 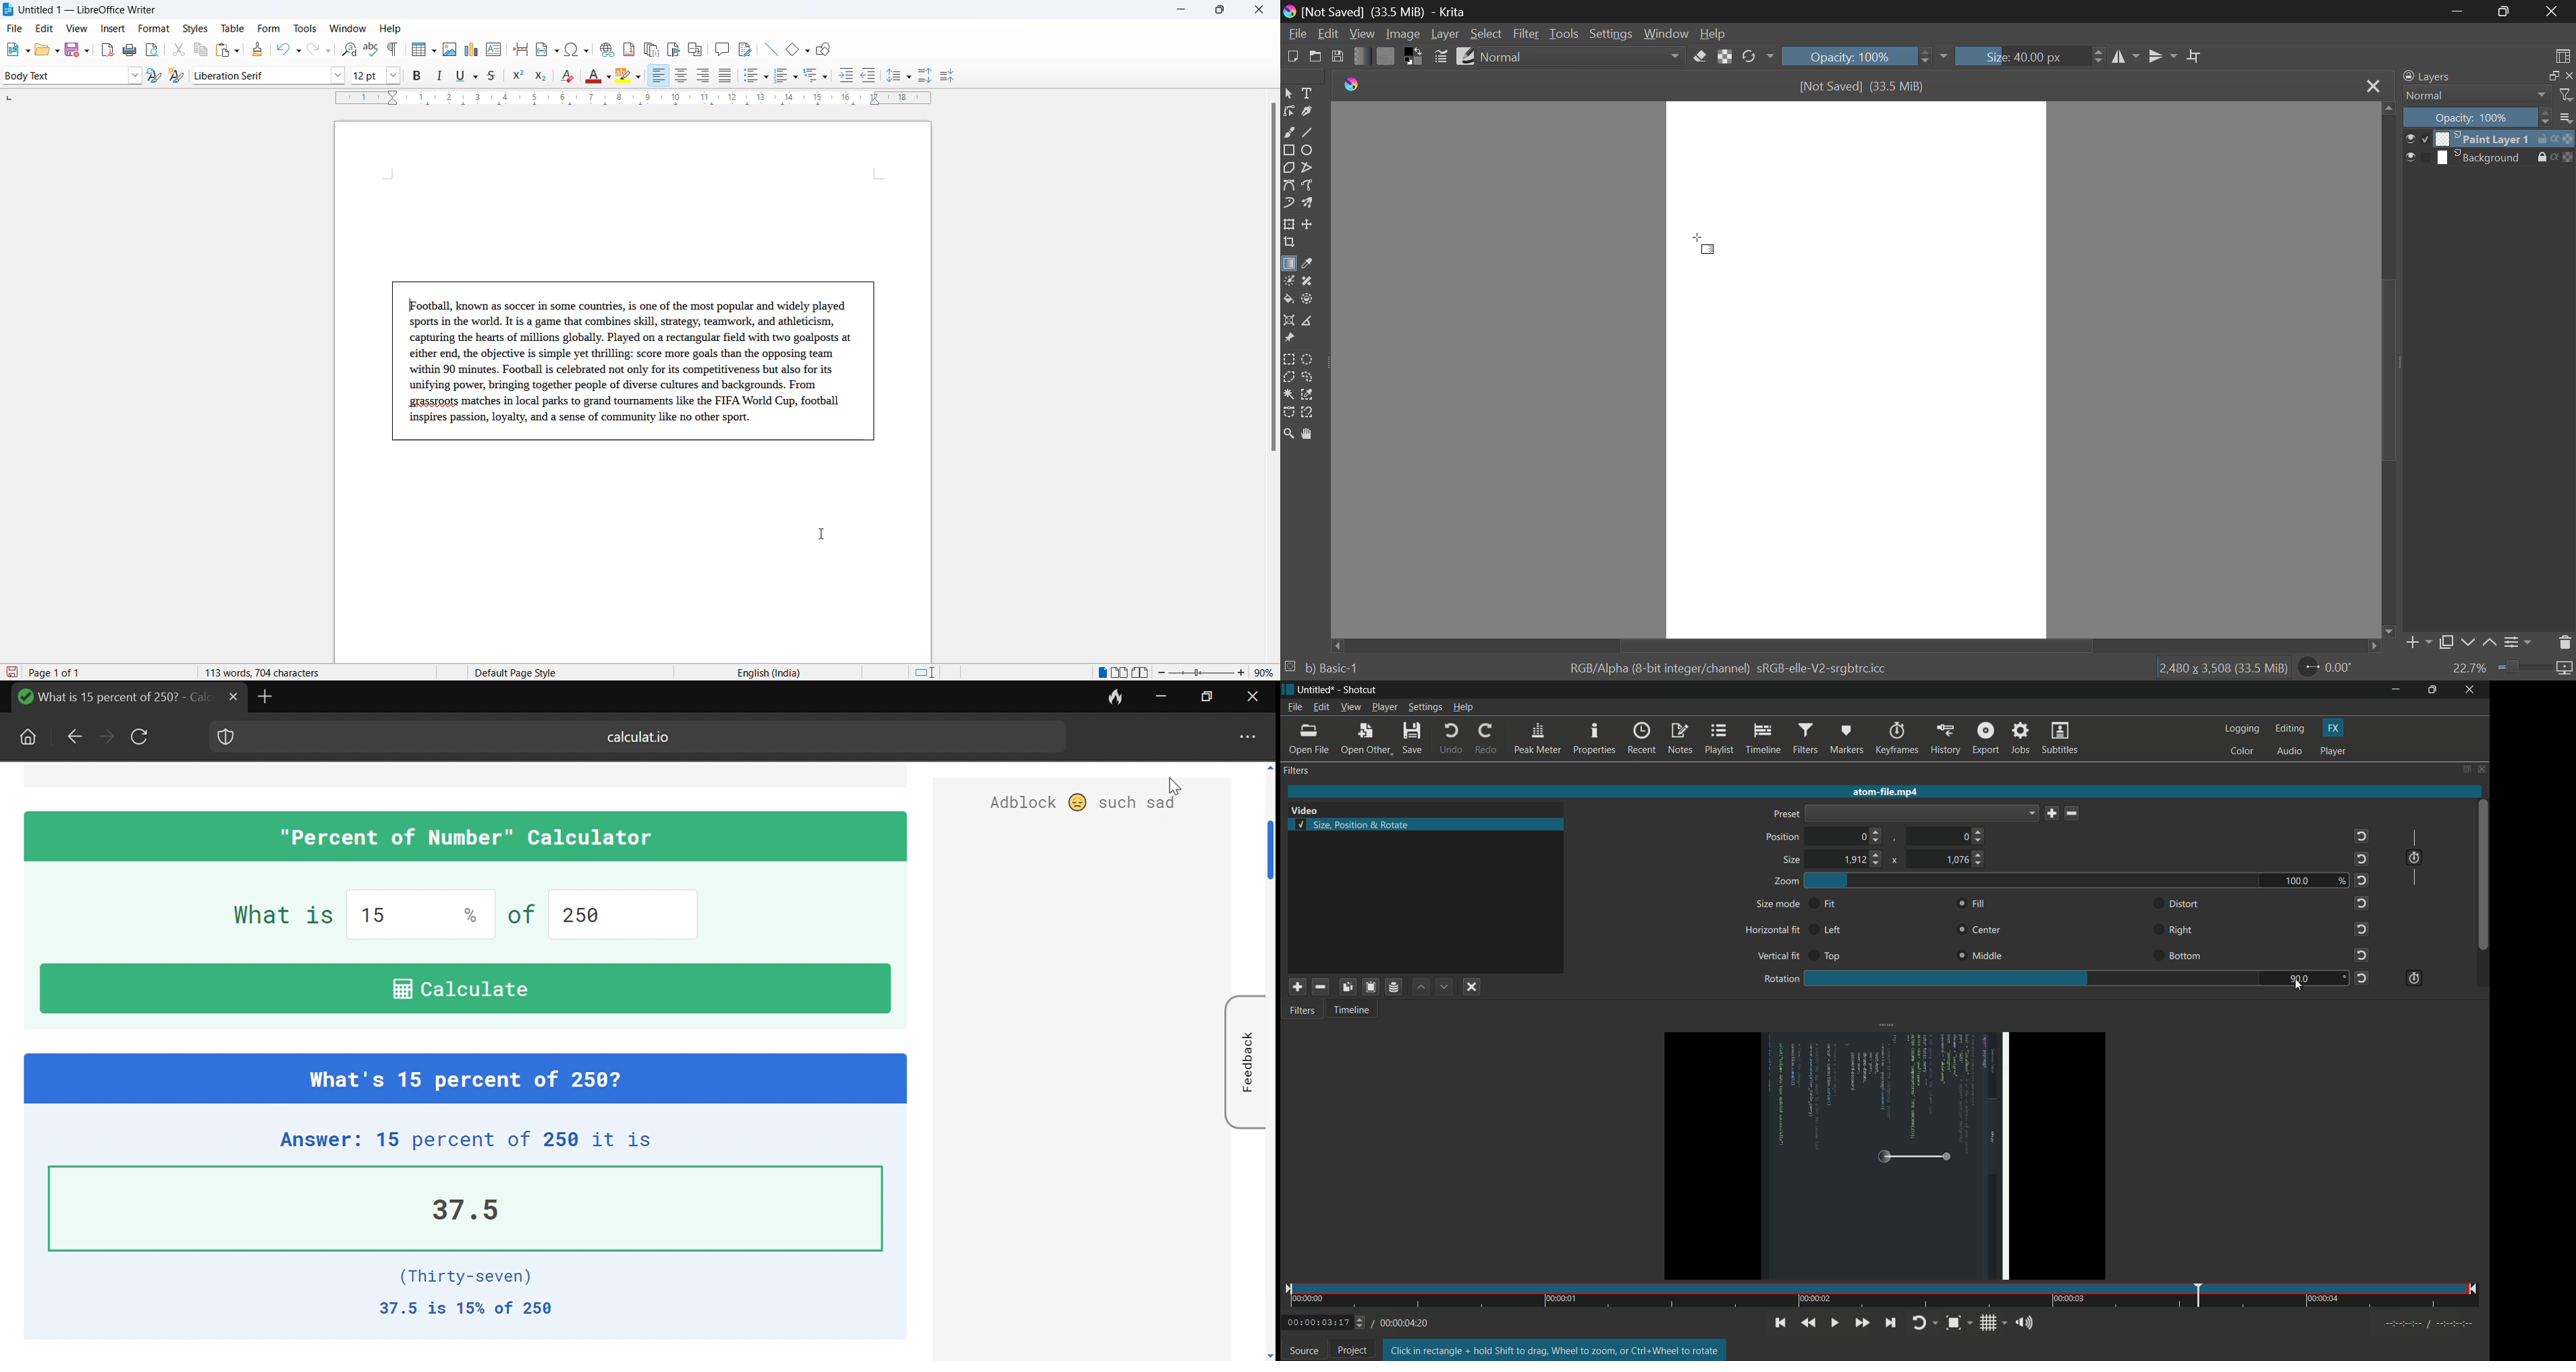 What do you see at coordinates (72, 736) in the screenshot?
I see `Go back` at bounding box center [72, 736].